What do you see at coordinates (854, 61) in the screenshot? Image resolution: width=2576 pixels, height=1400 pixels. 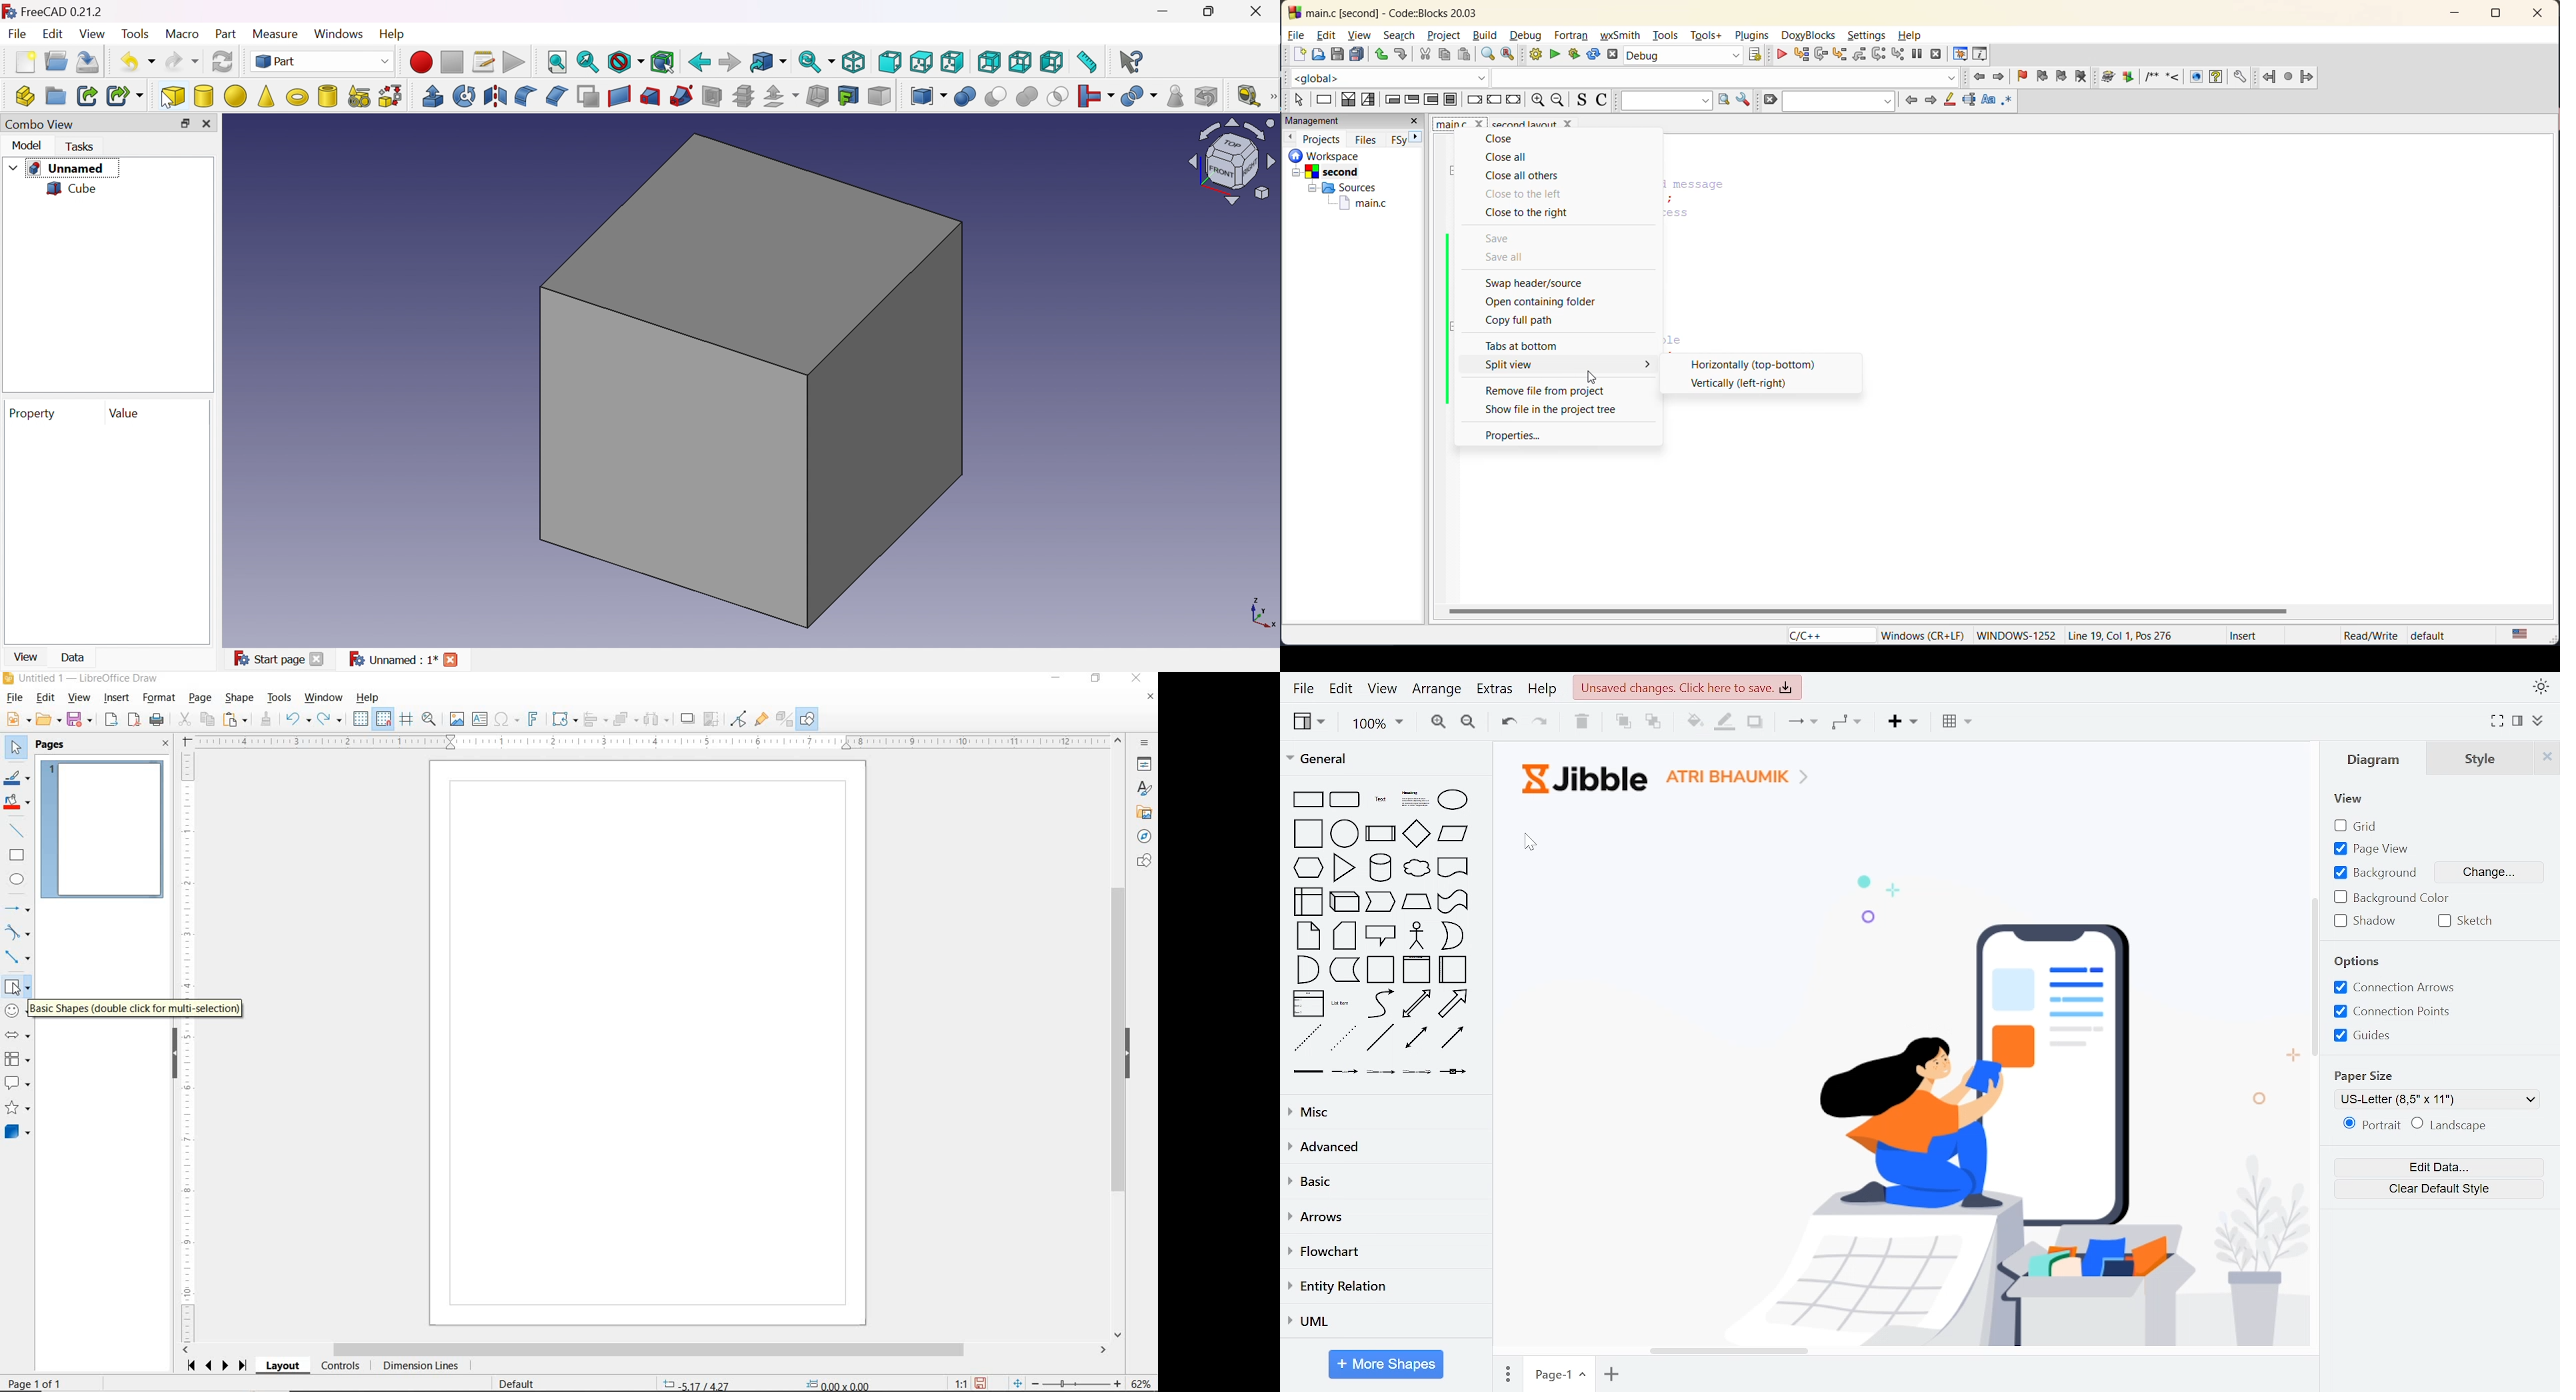 I see `Isometric` at bounding box center [854, 61].